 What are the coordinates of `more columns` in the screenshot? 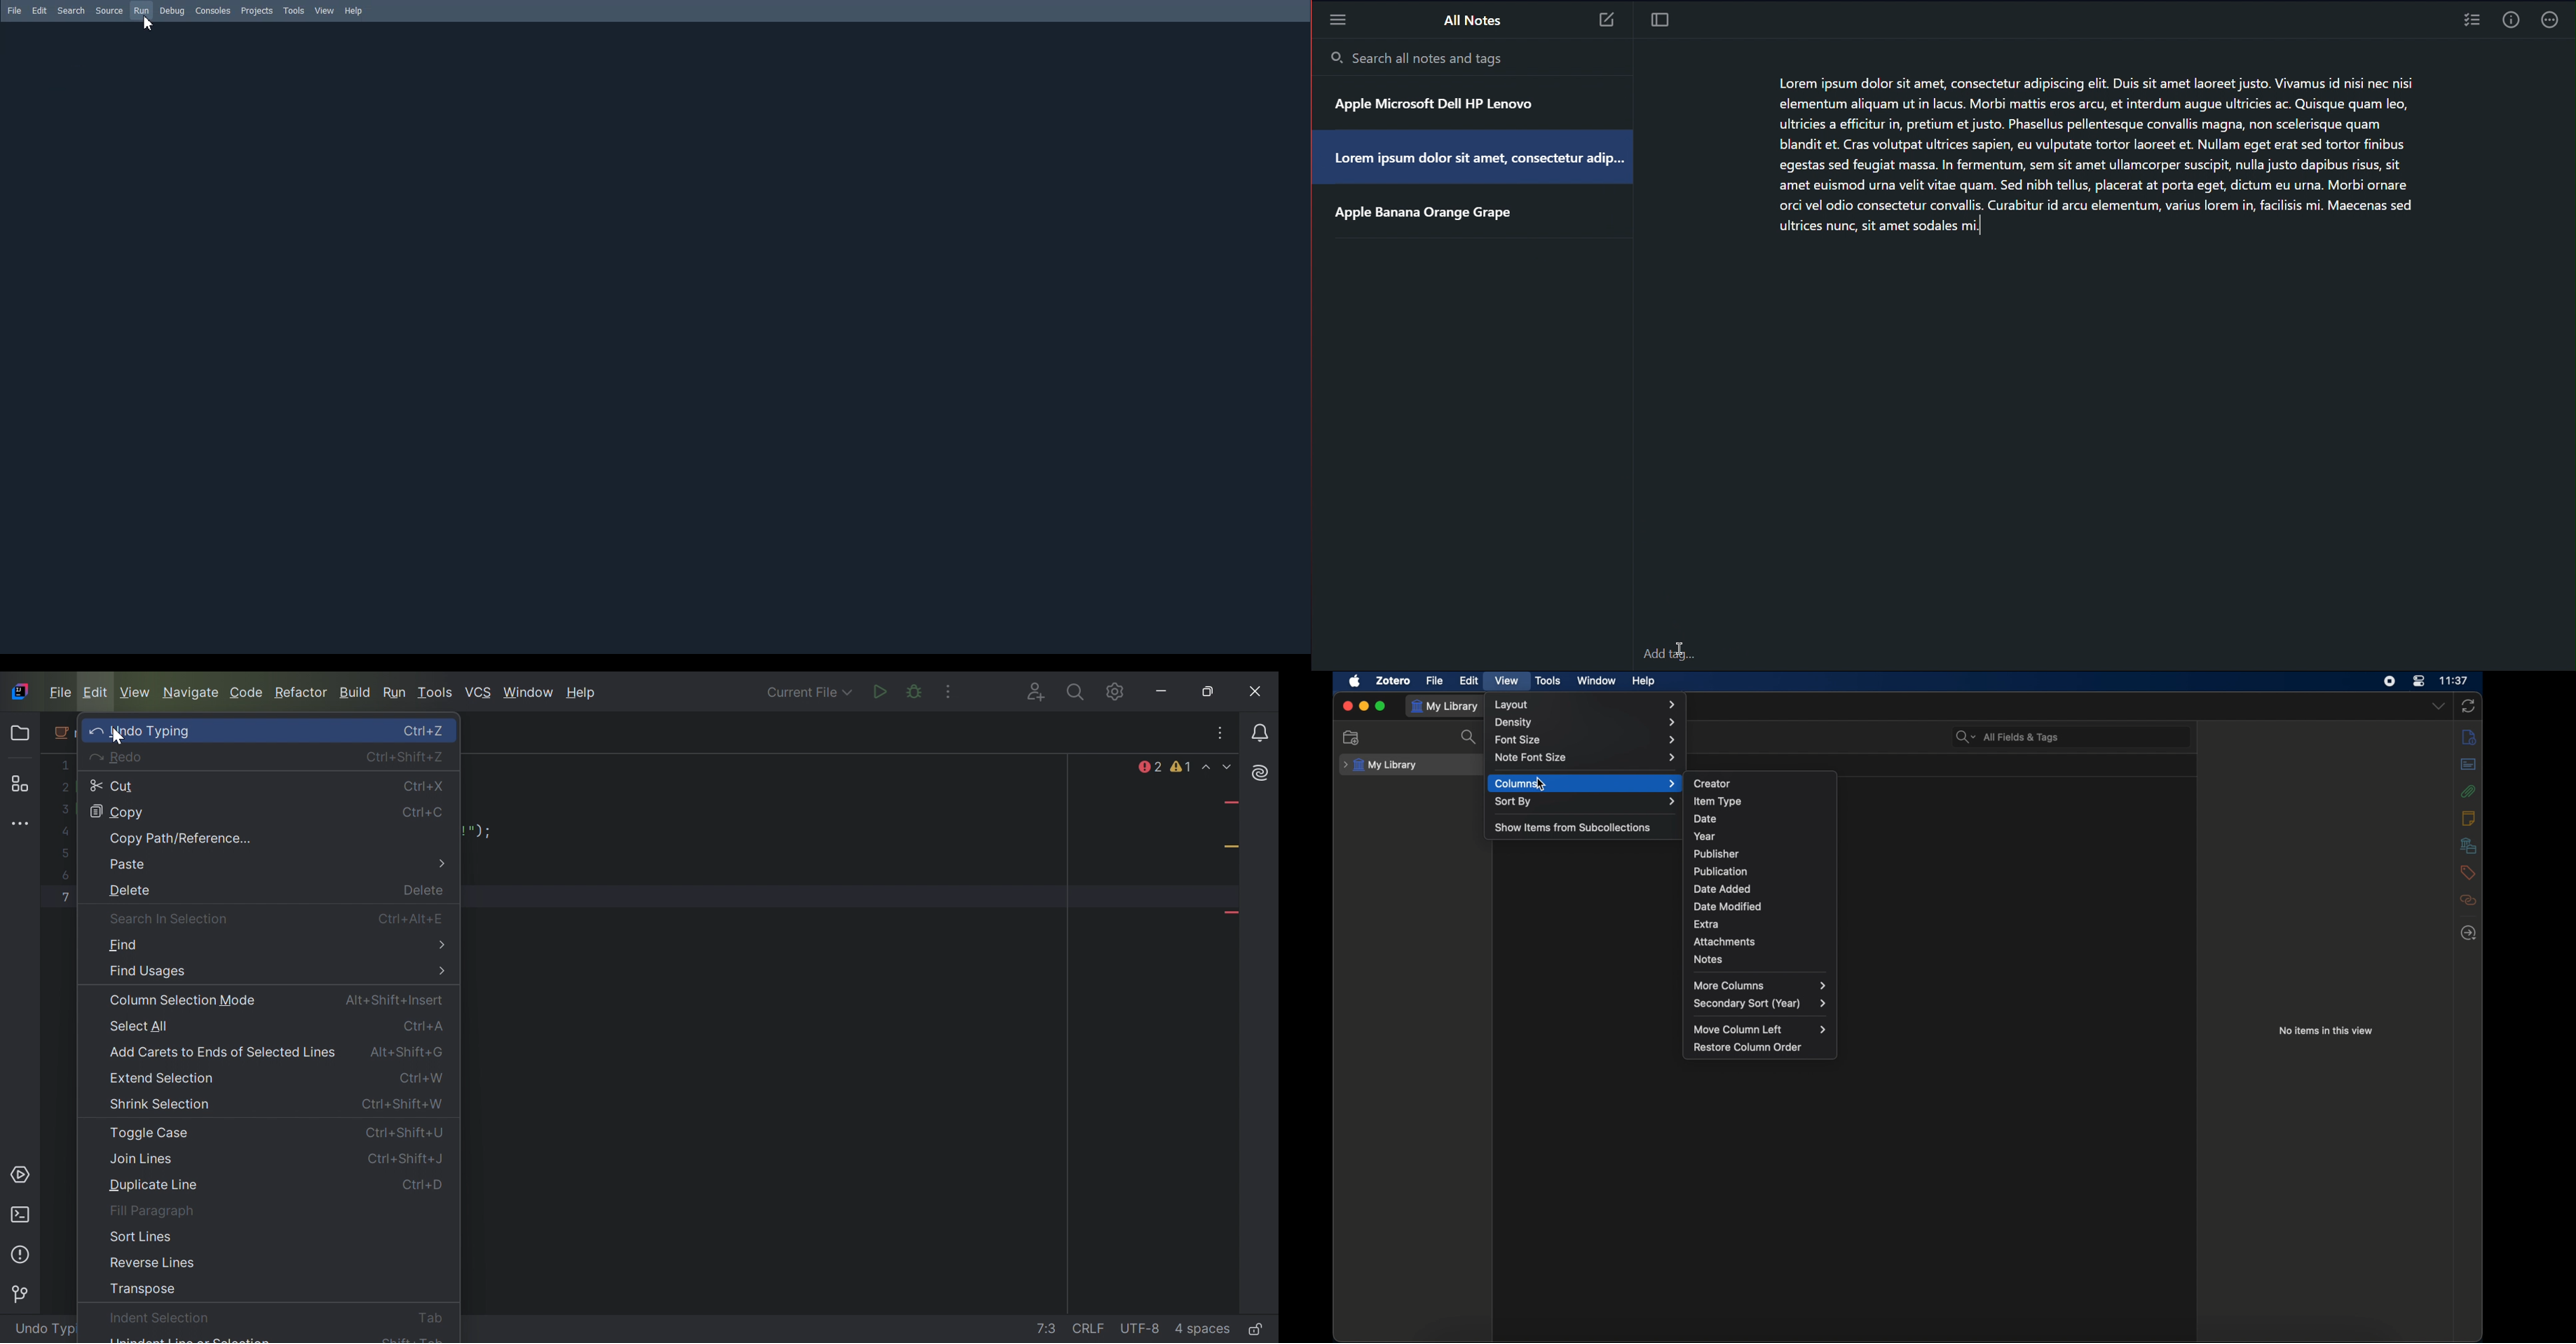 It's located at (1760, 985).